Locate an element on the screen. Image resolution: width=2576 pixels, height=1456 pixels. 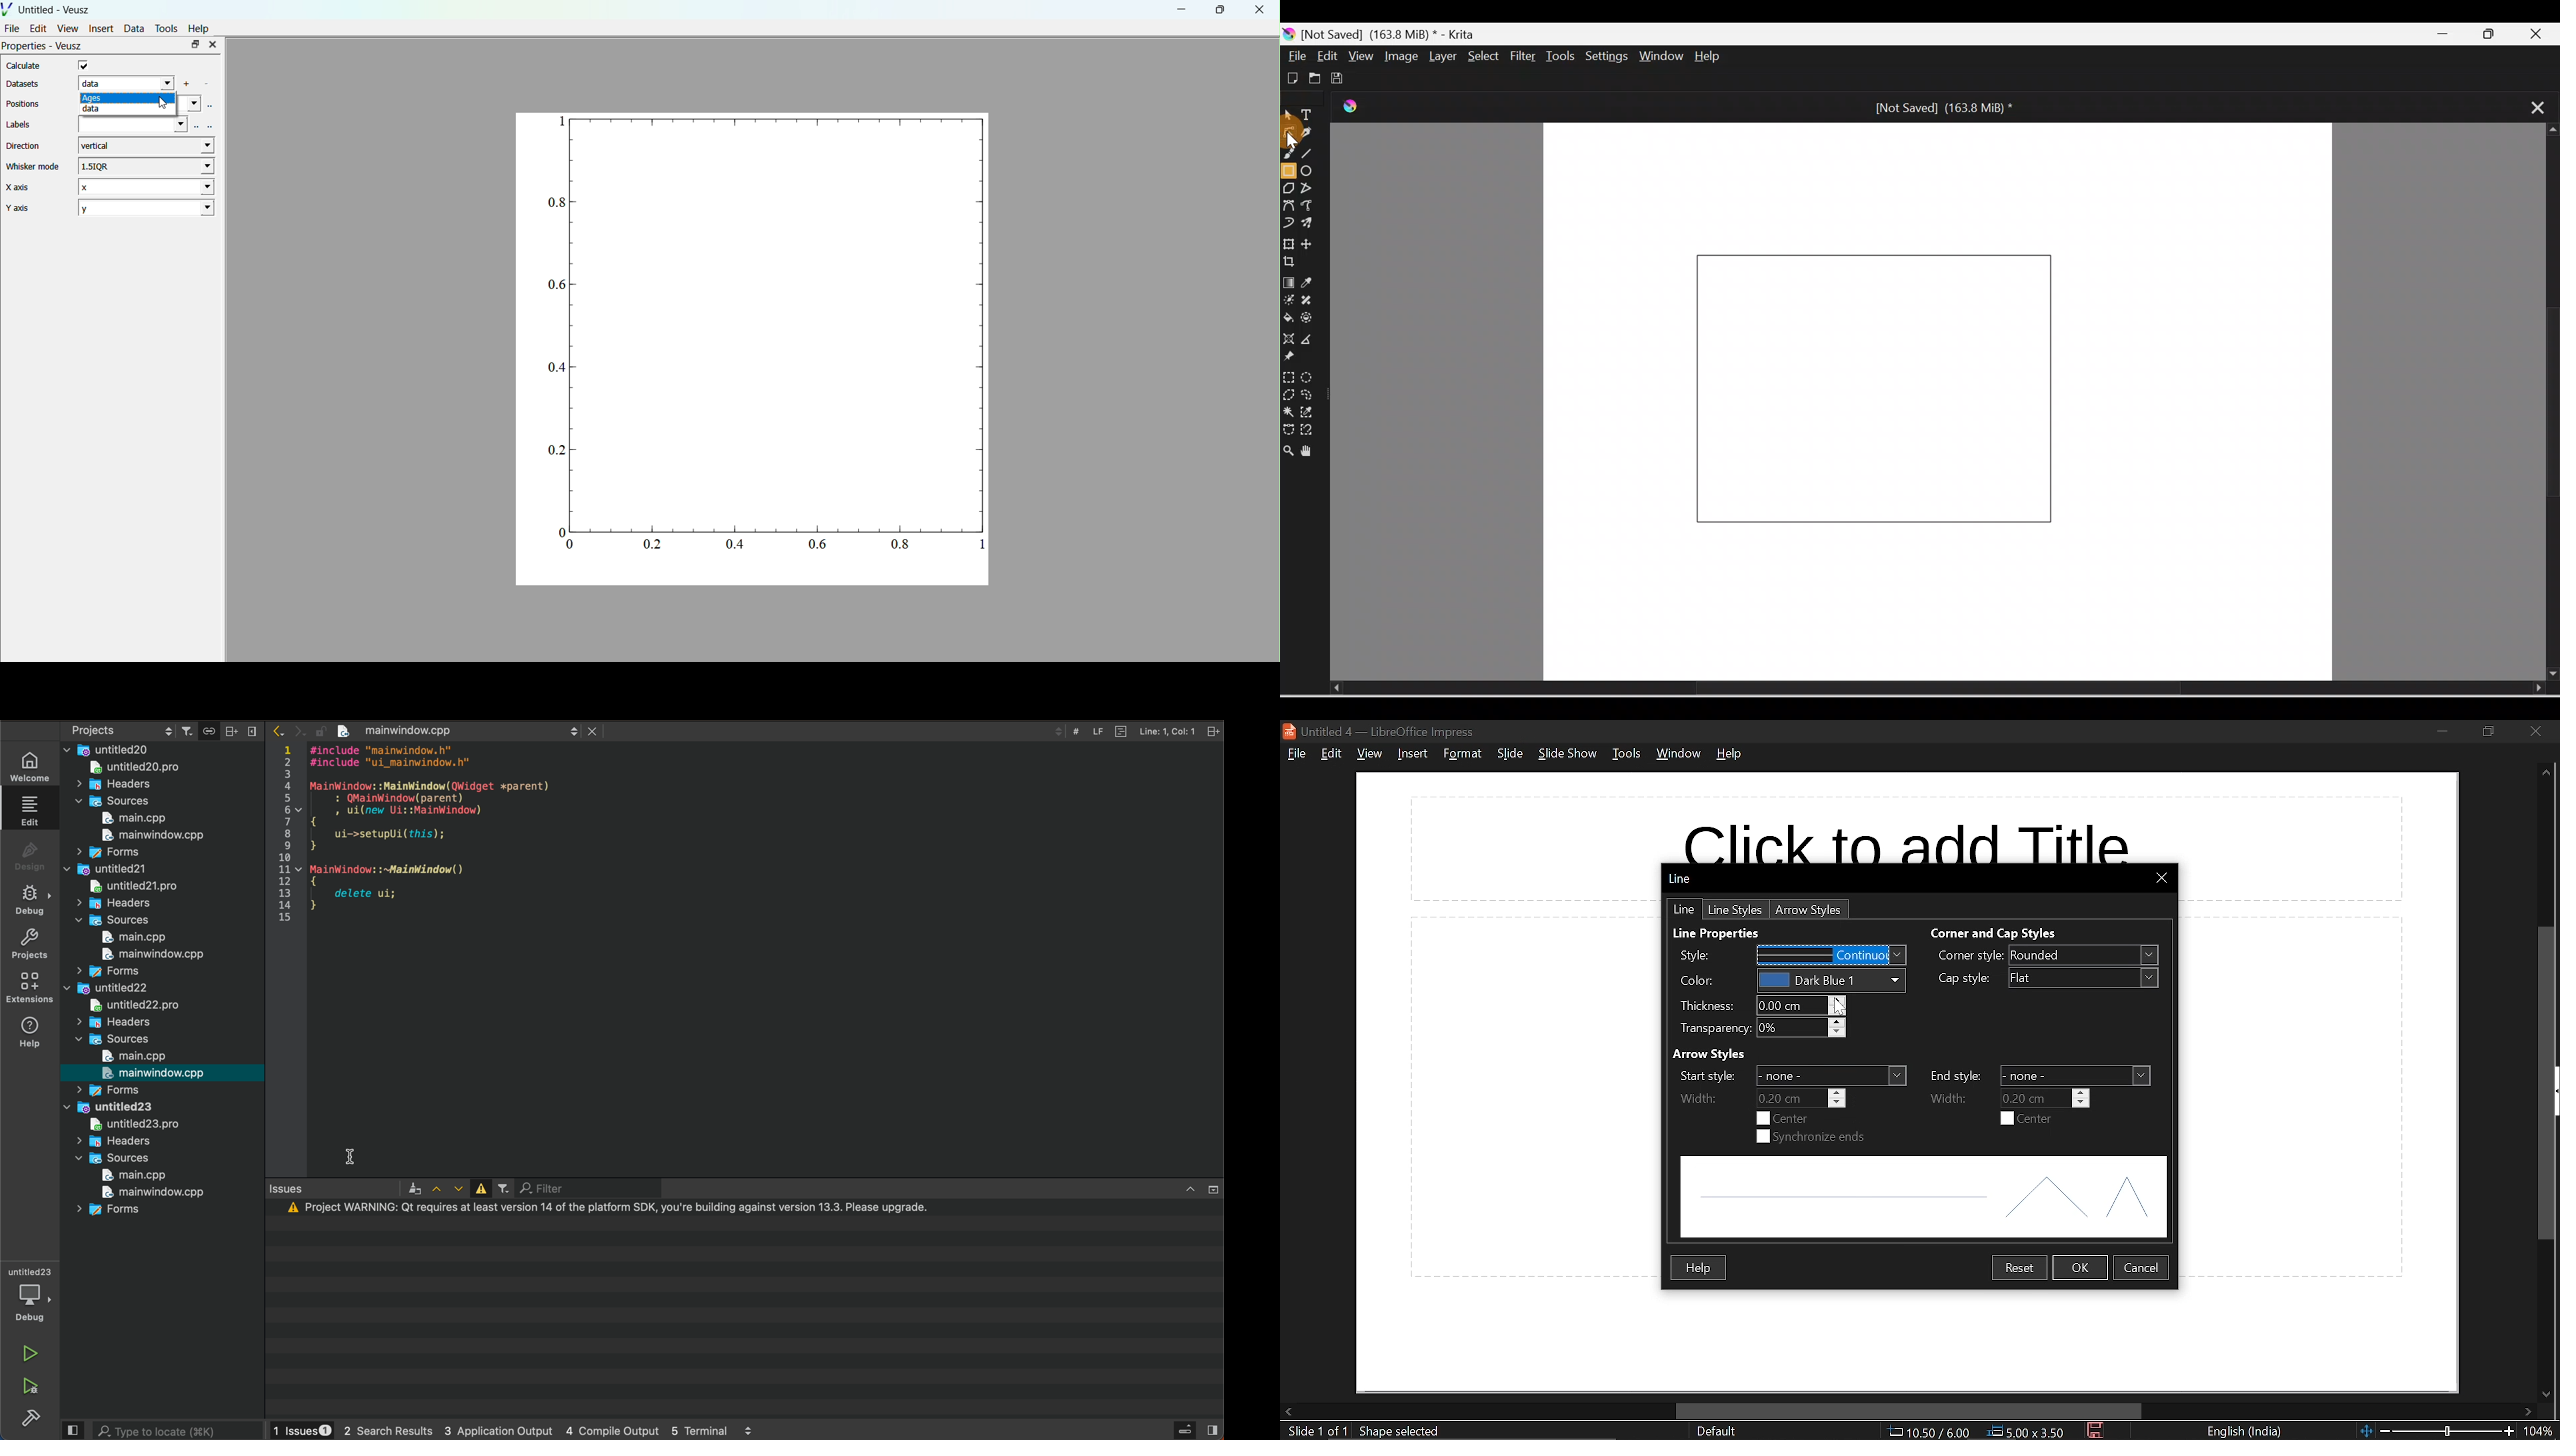
Layer is located at coordinates (1440, 57).